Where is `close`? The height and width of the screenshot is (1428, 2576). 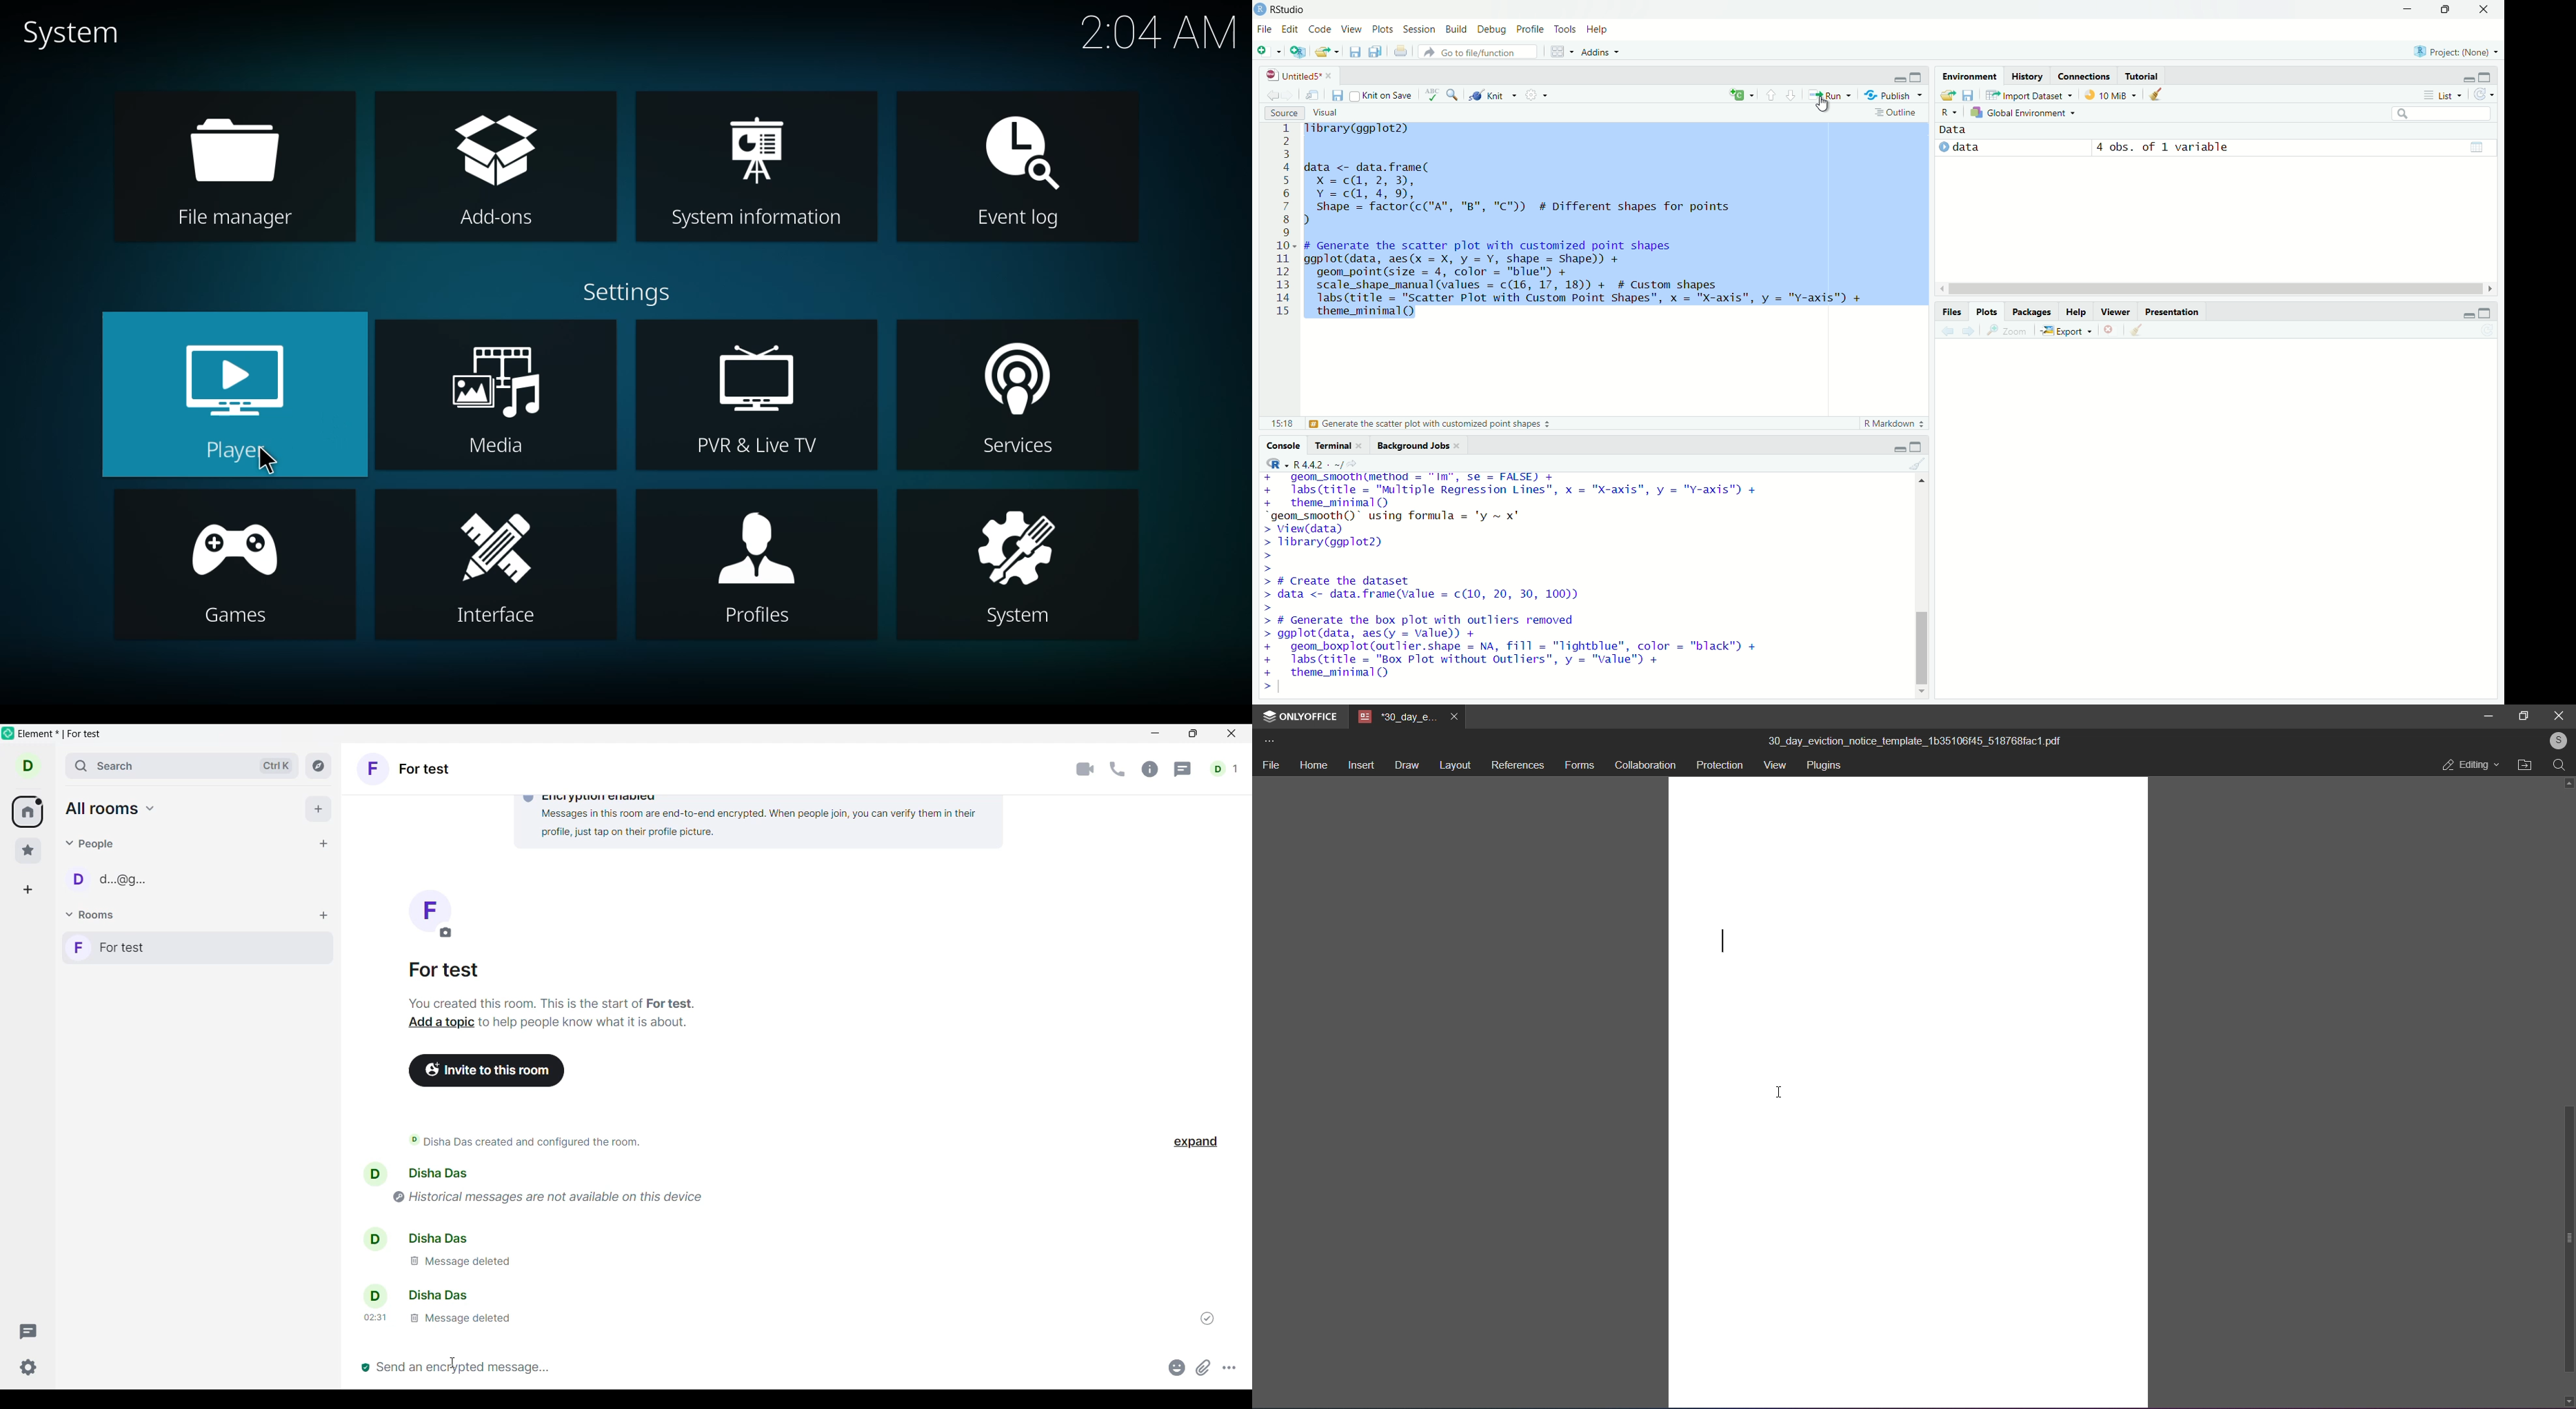 close is located at coordinates (1456, 446).